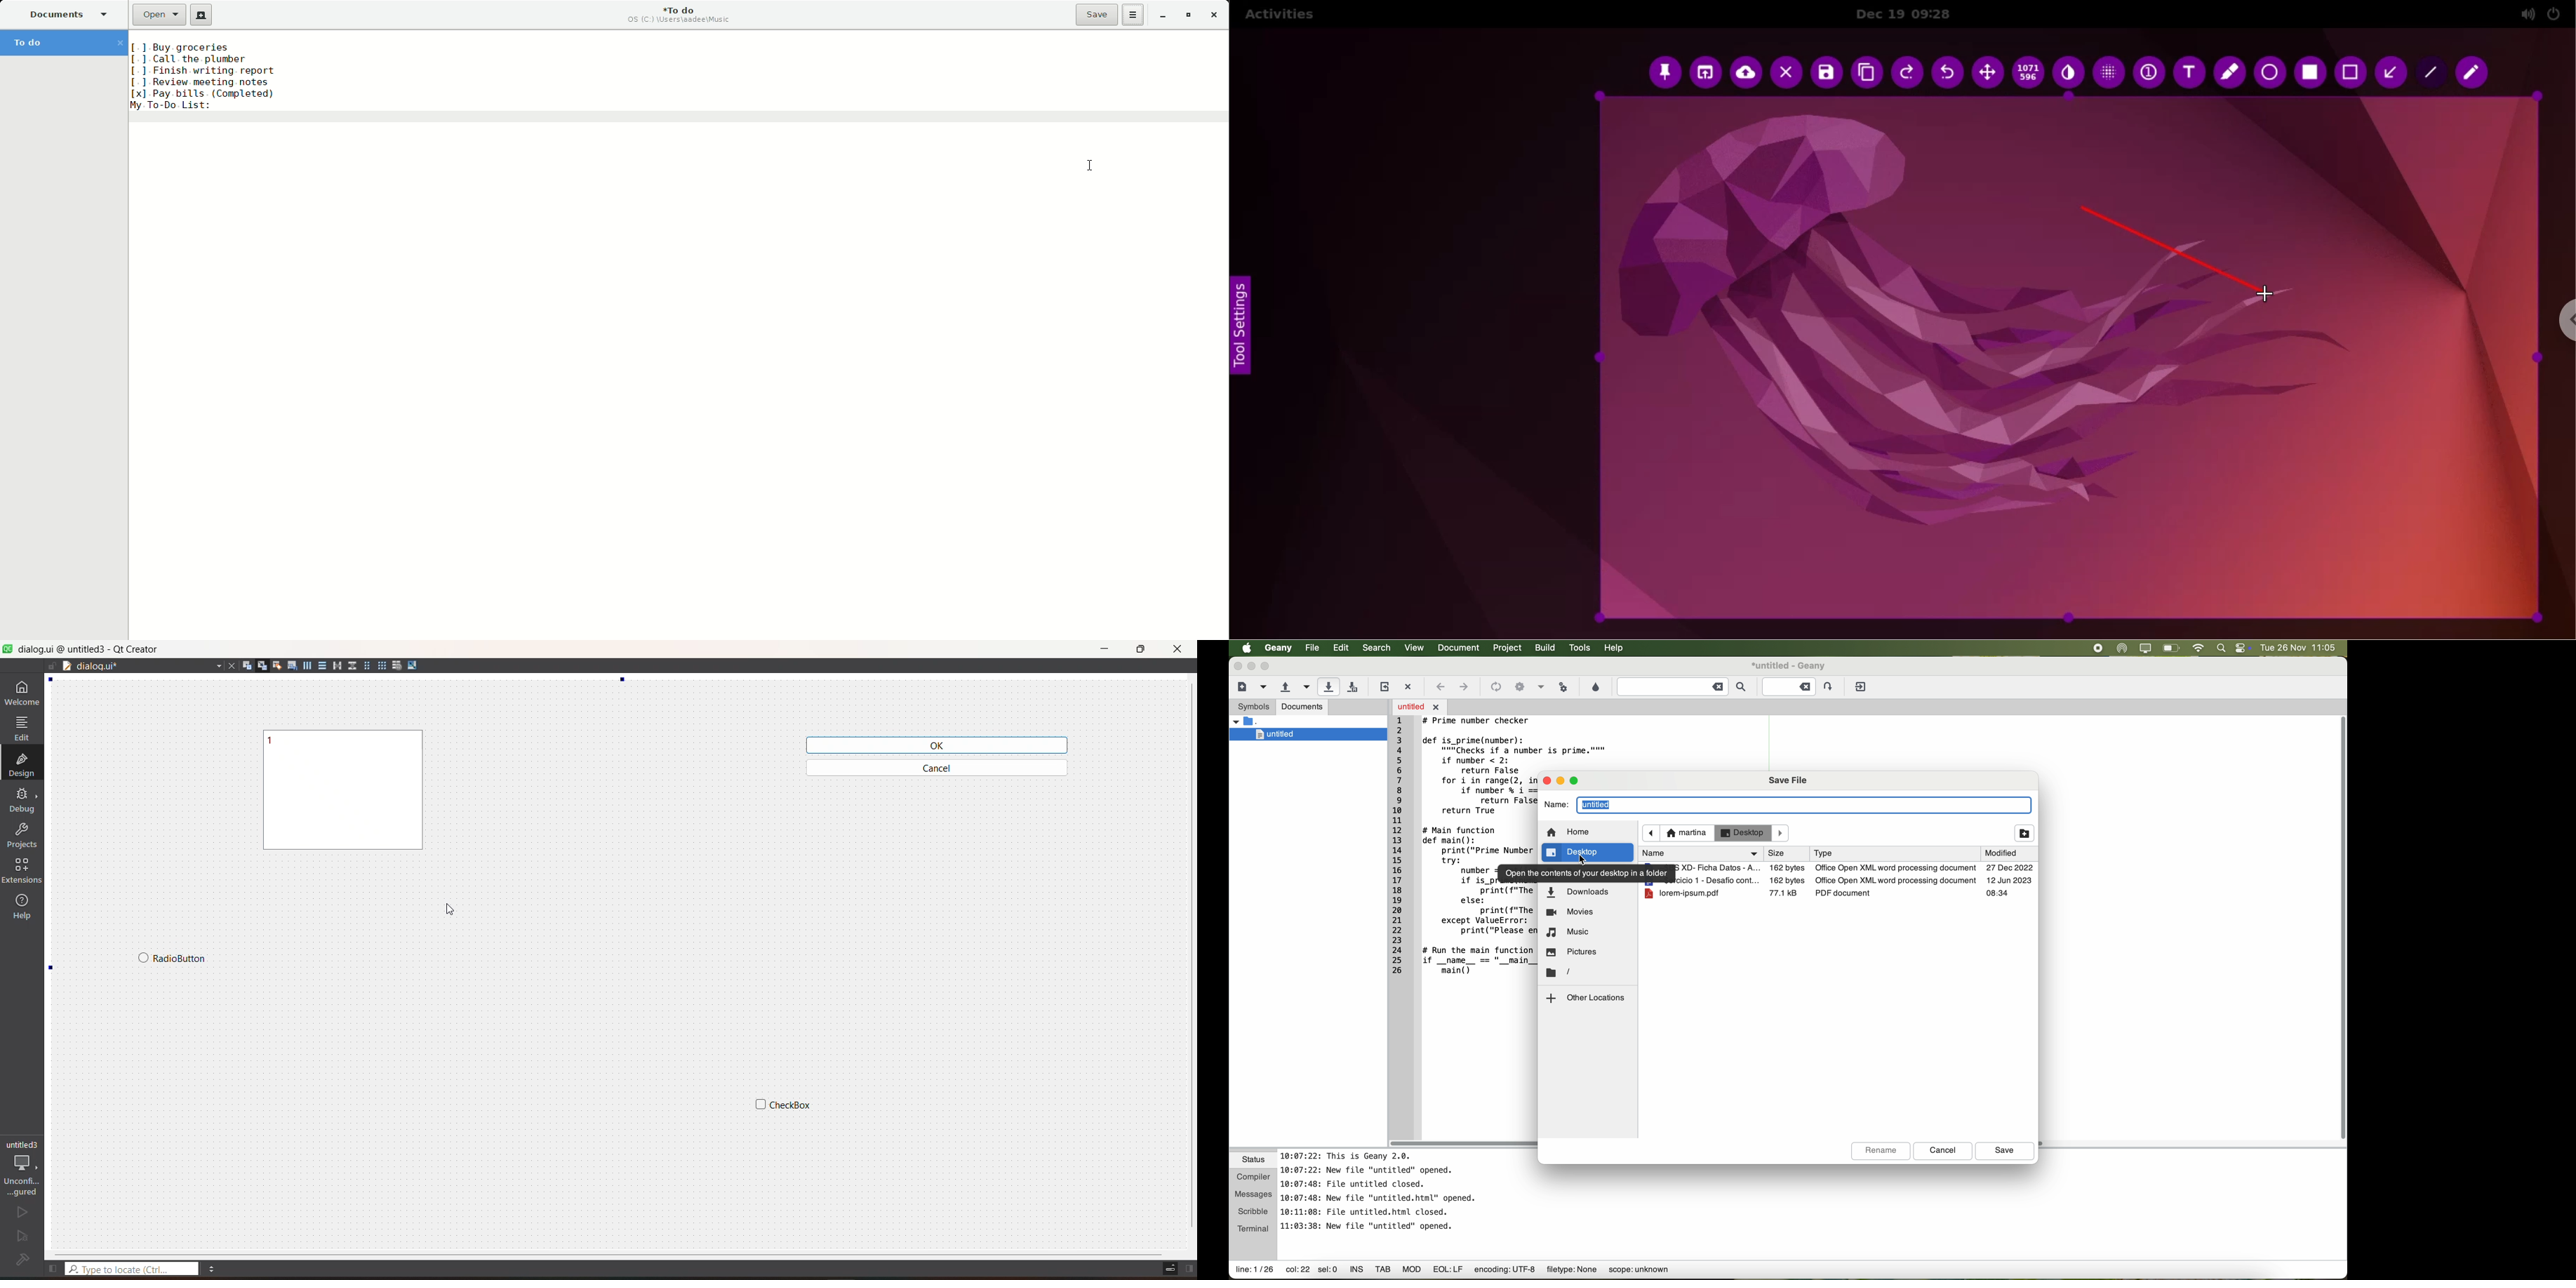 This screenshot has width=2576, height=1288. I want to click on project setting, so click(24, 1166).